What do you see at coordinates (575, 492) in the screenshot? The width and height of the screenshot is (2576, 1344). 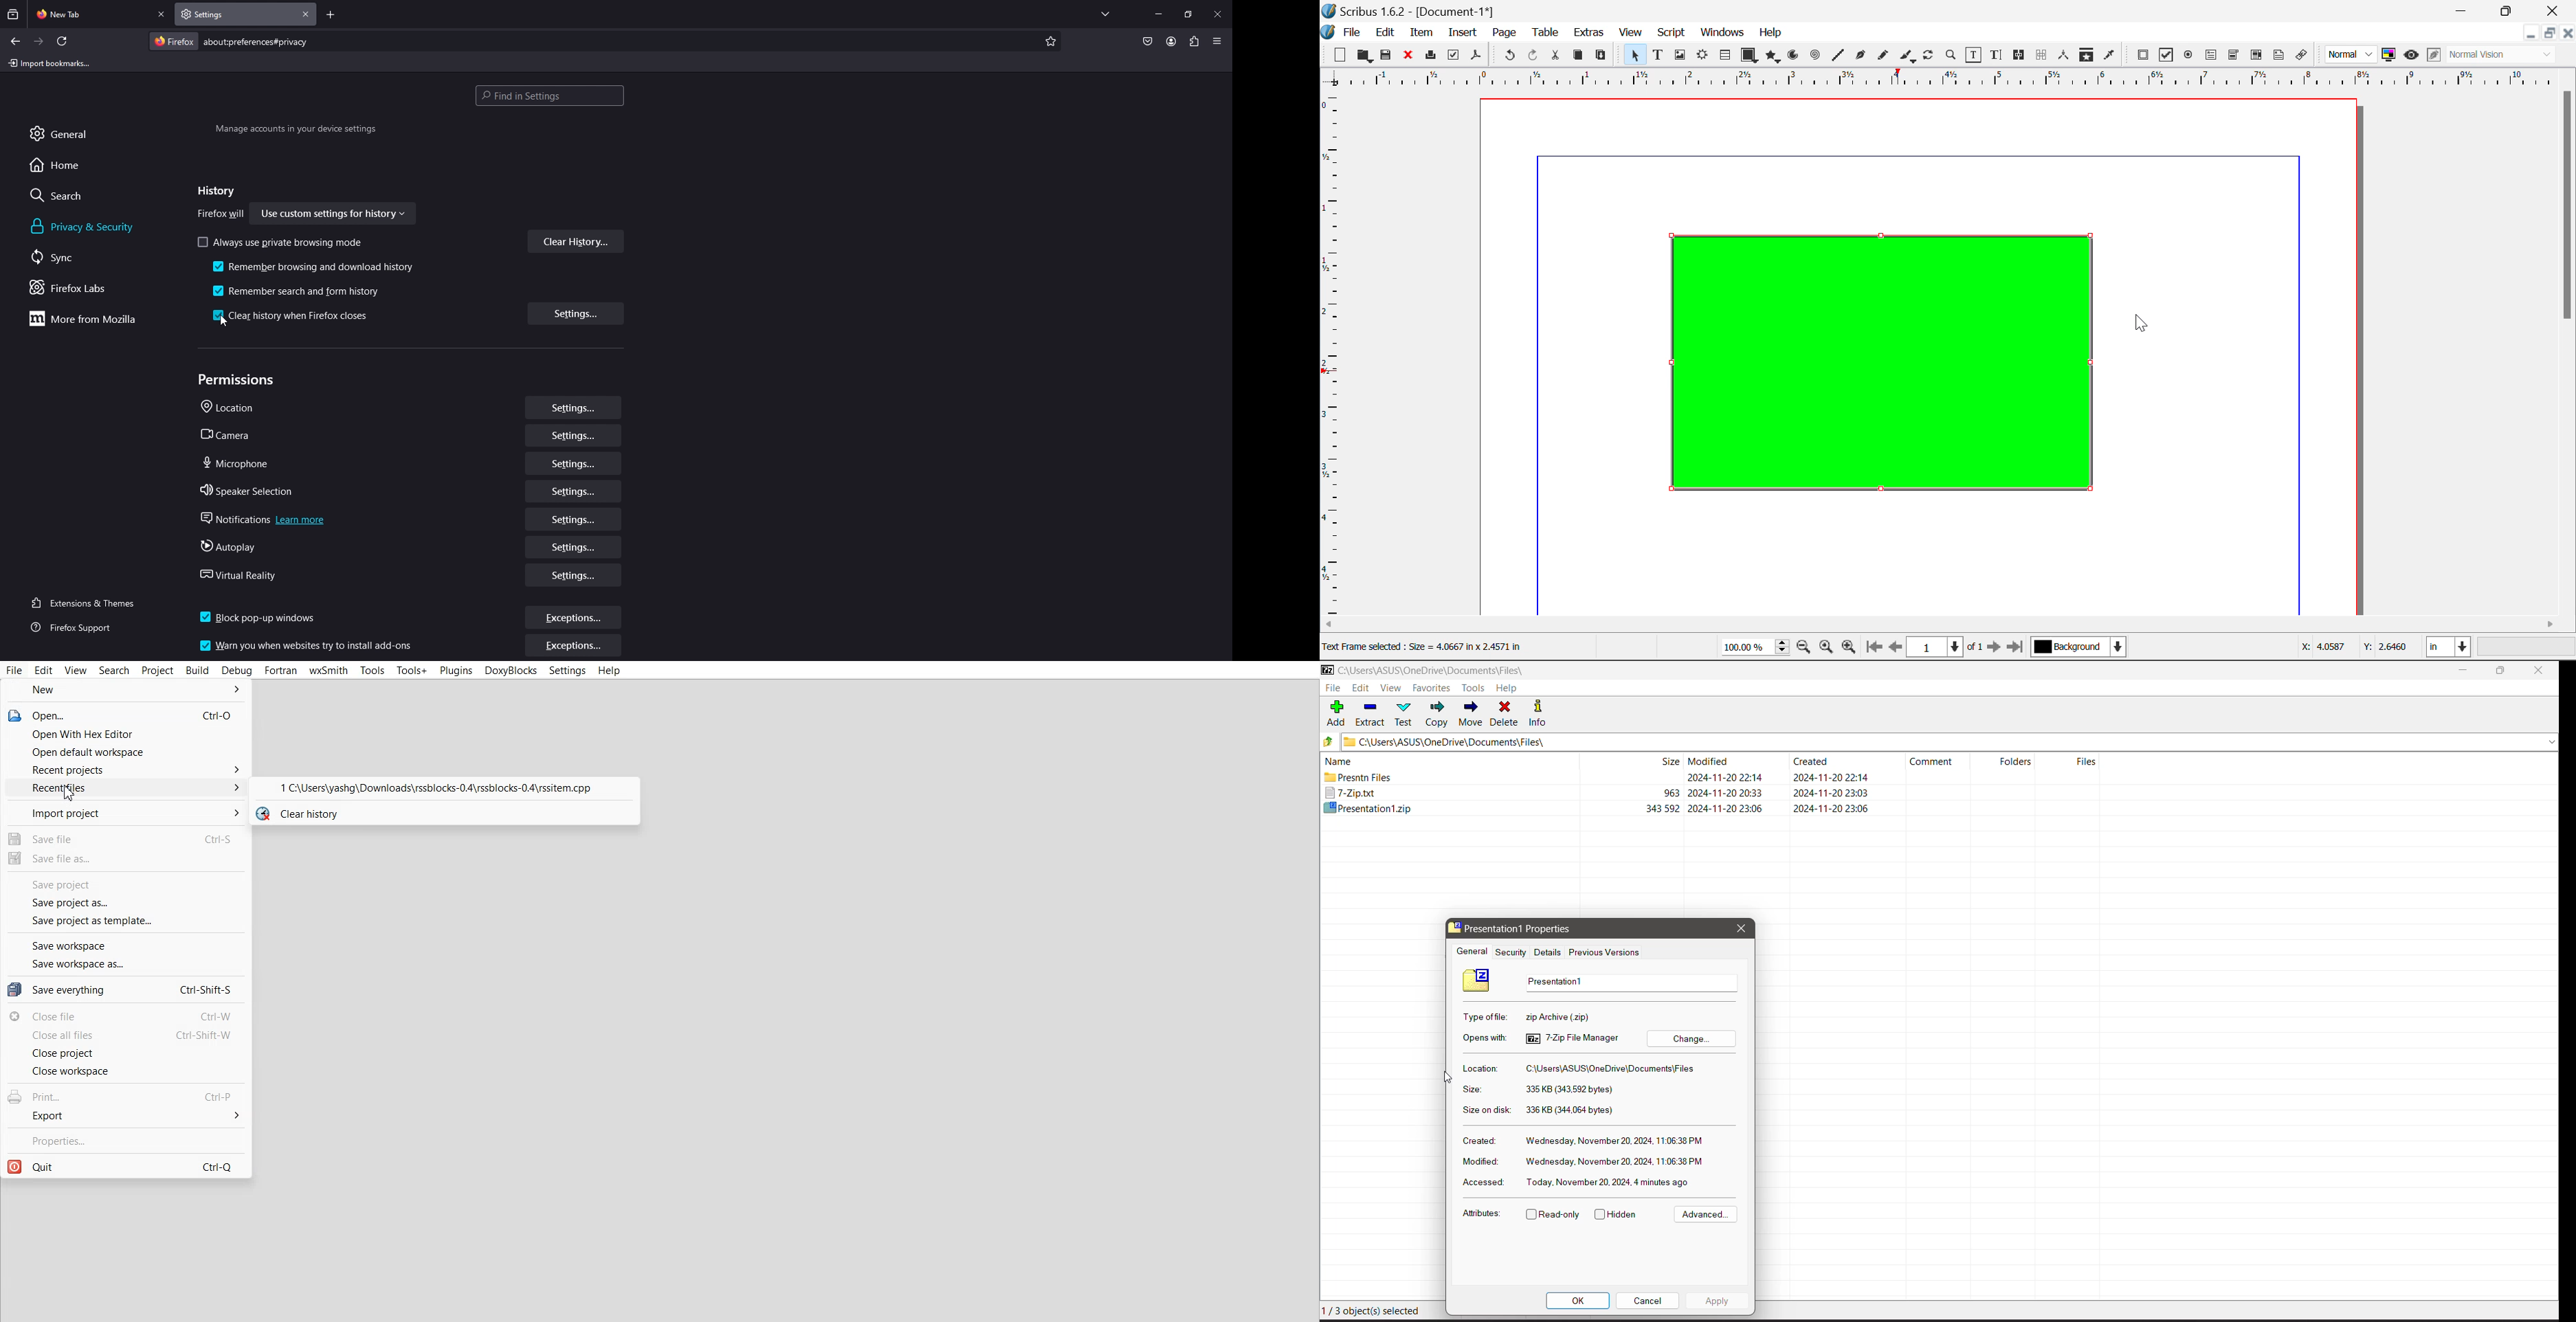 I see `settings` at bounding box center [575, 492].